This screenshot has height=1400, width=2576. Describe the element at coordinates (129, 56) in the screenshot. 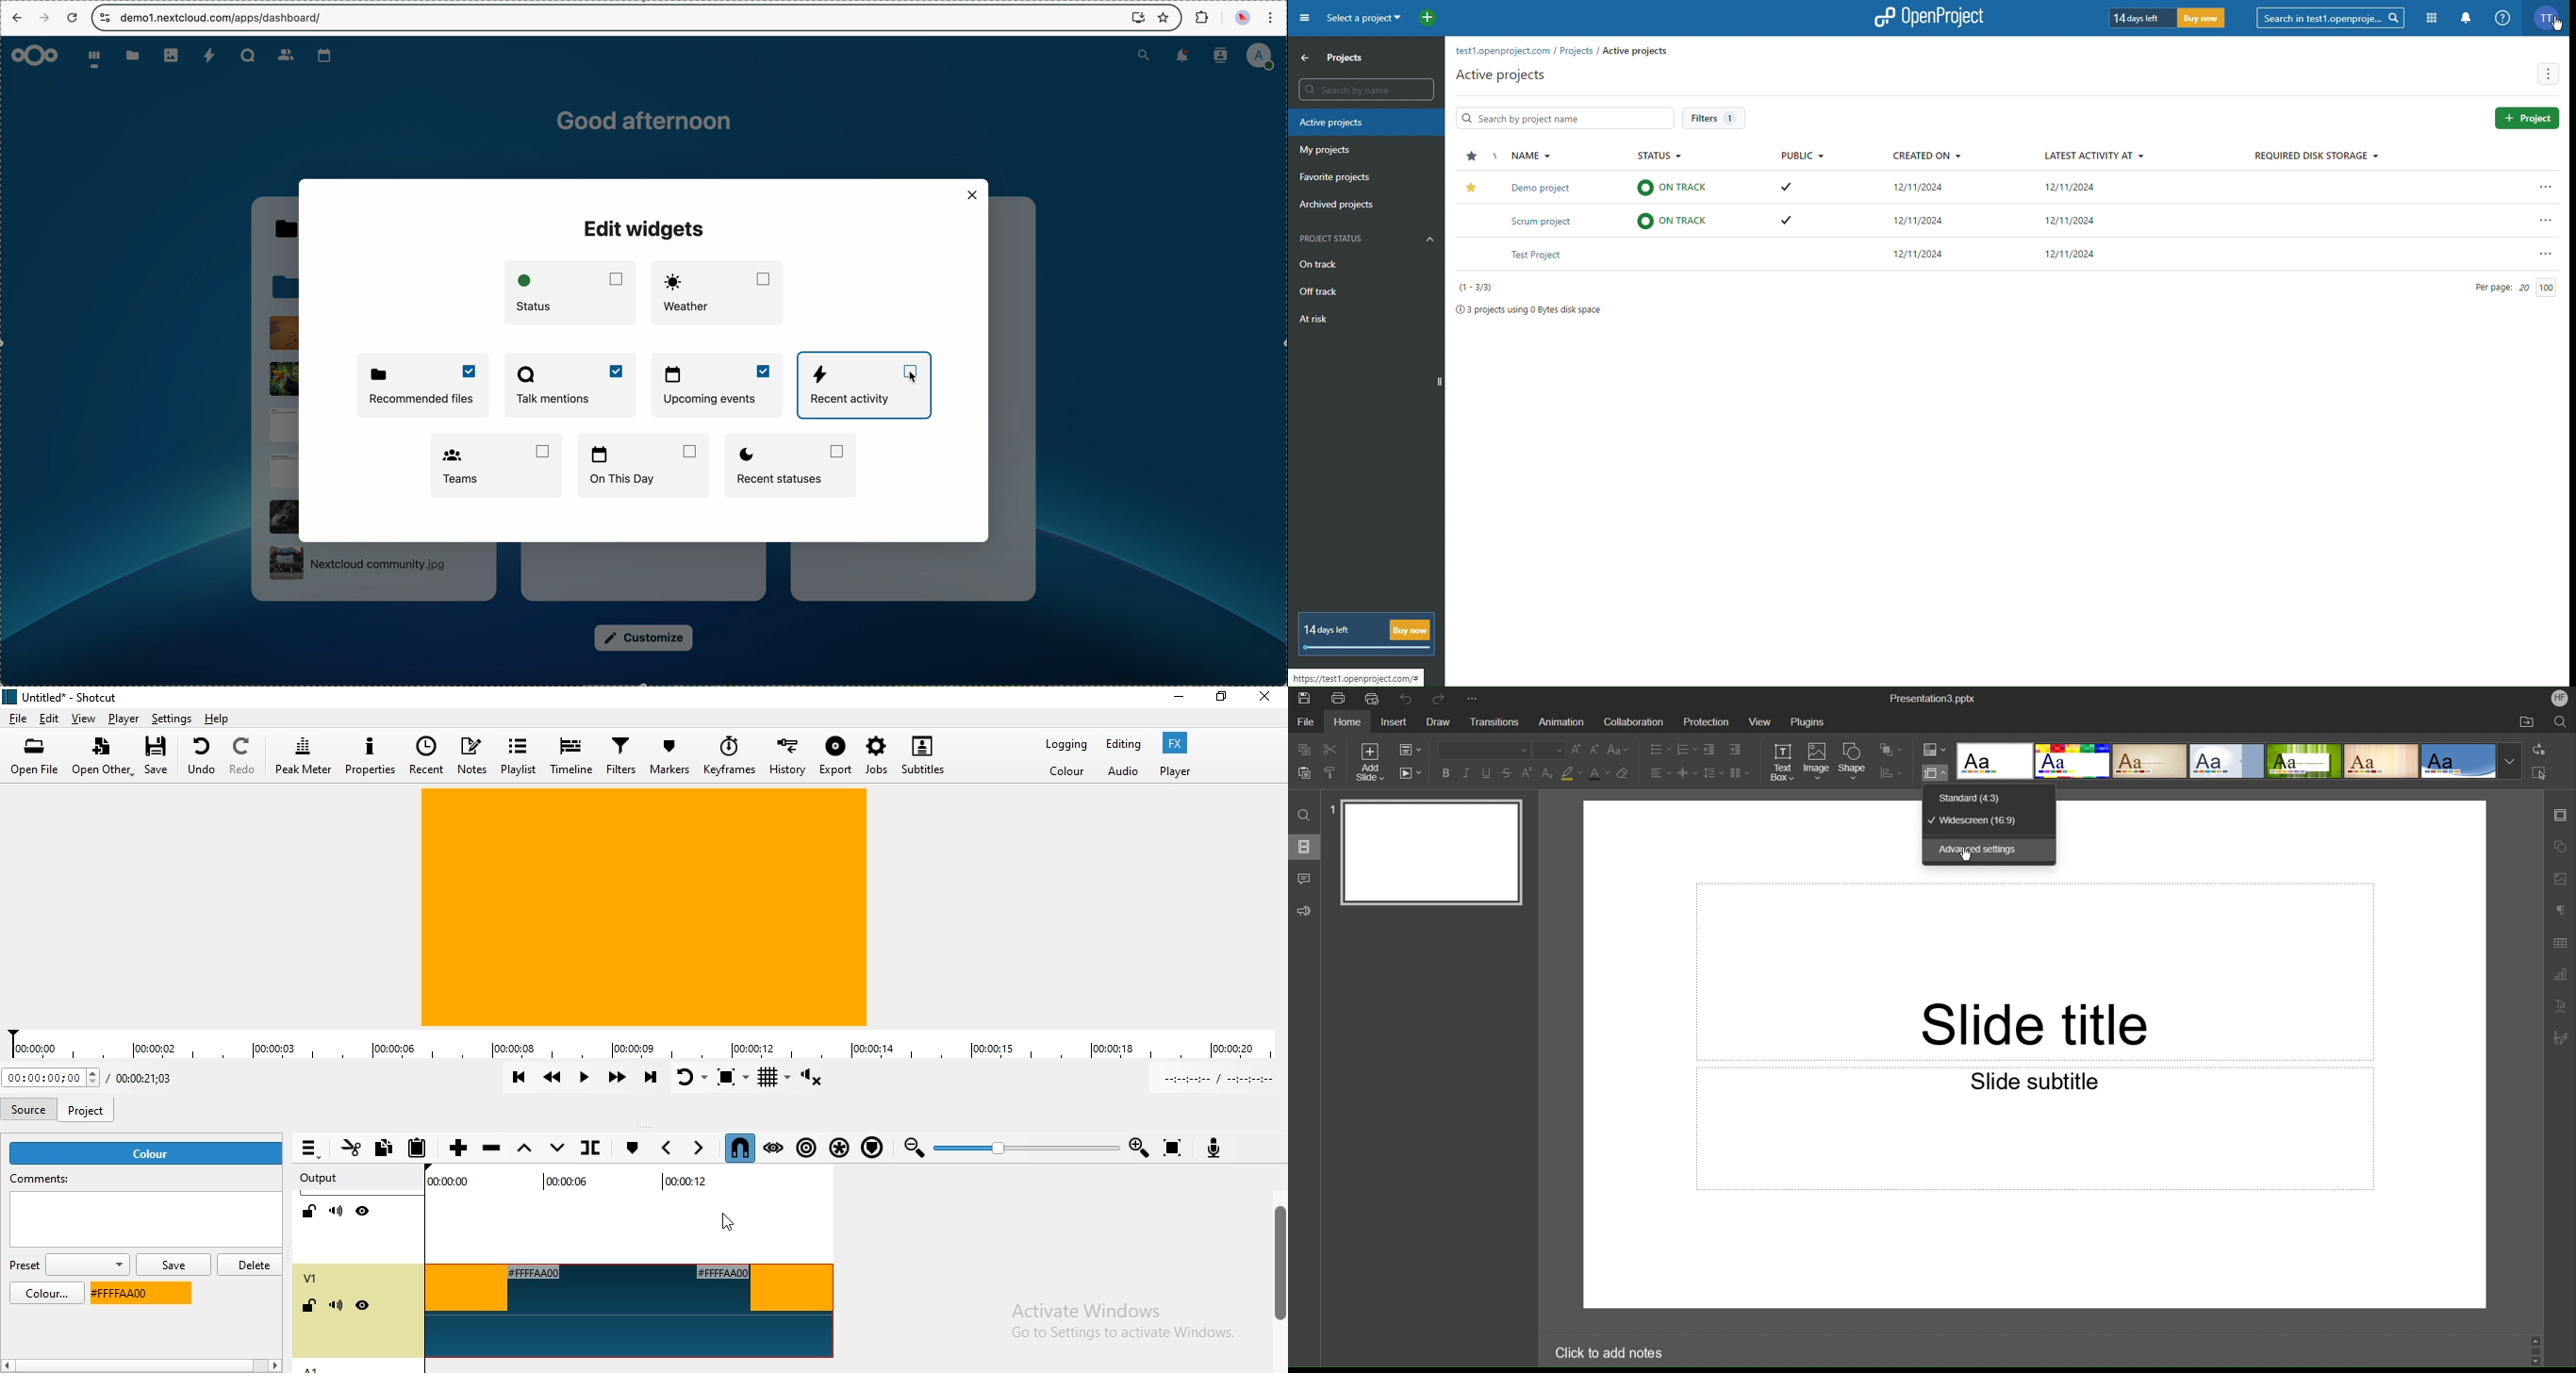

I see `folder` at that location.